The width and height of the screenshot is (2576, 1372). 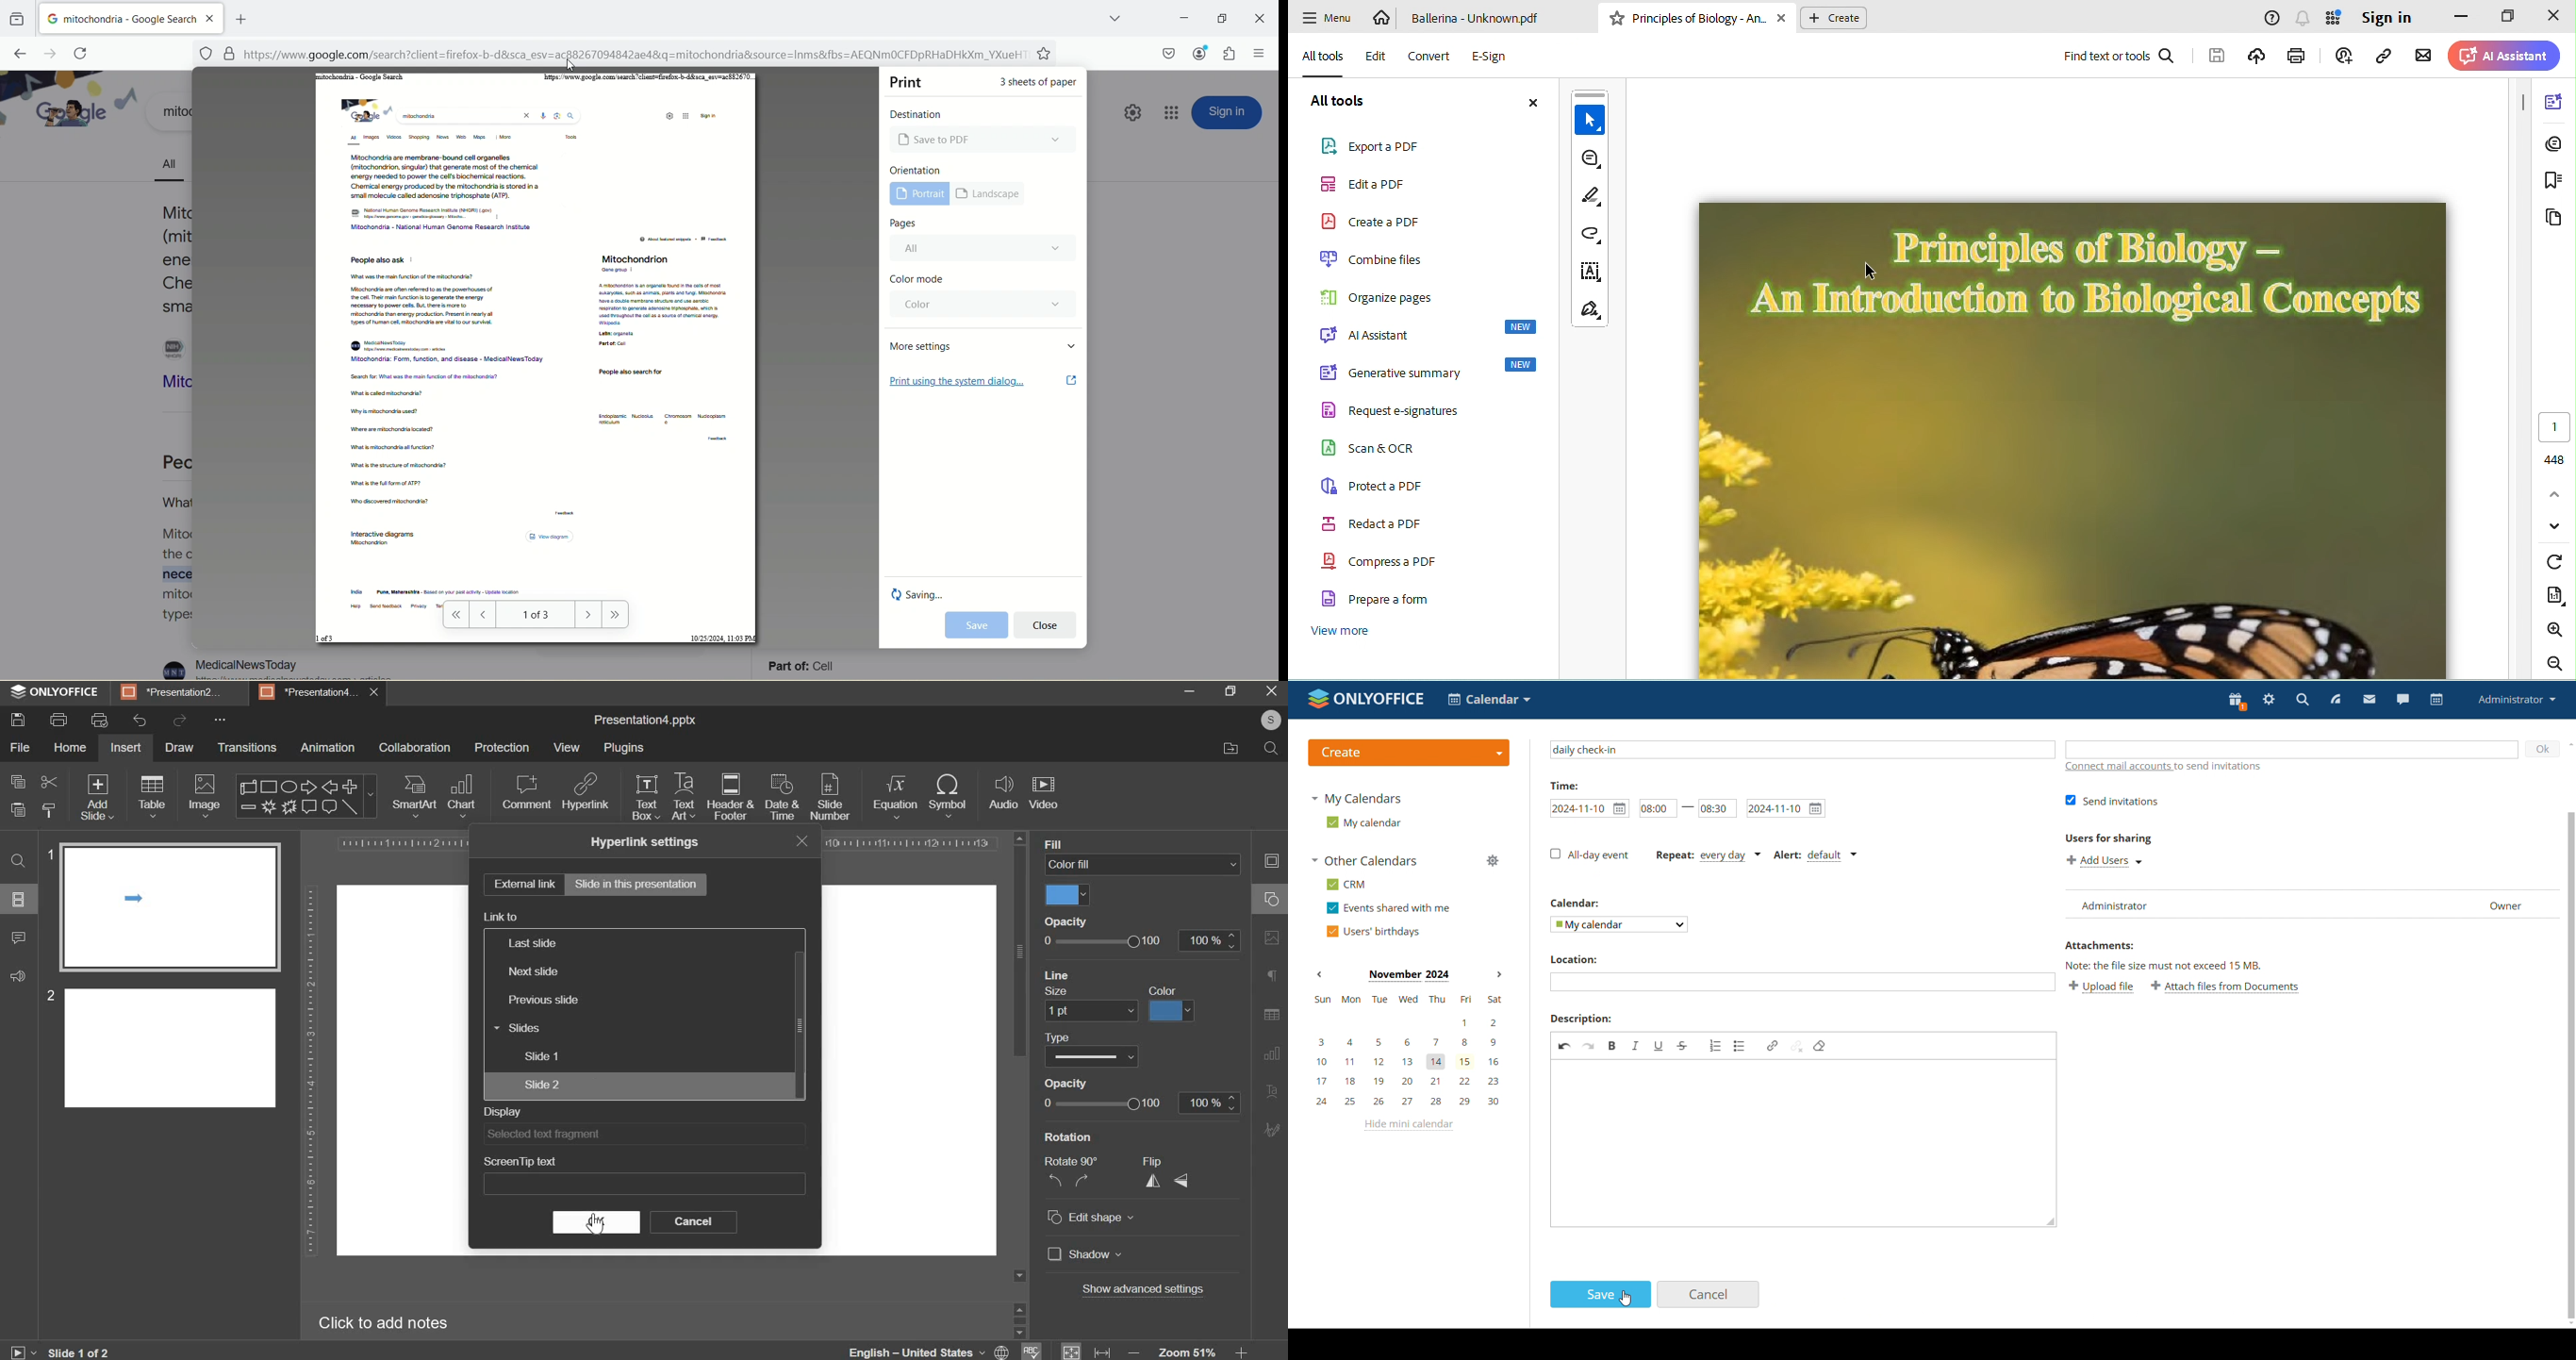 What do you see at coordinates (2503, 57) in the screenshot?
I see `ai assistant` at bounding box center [2503, 57].